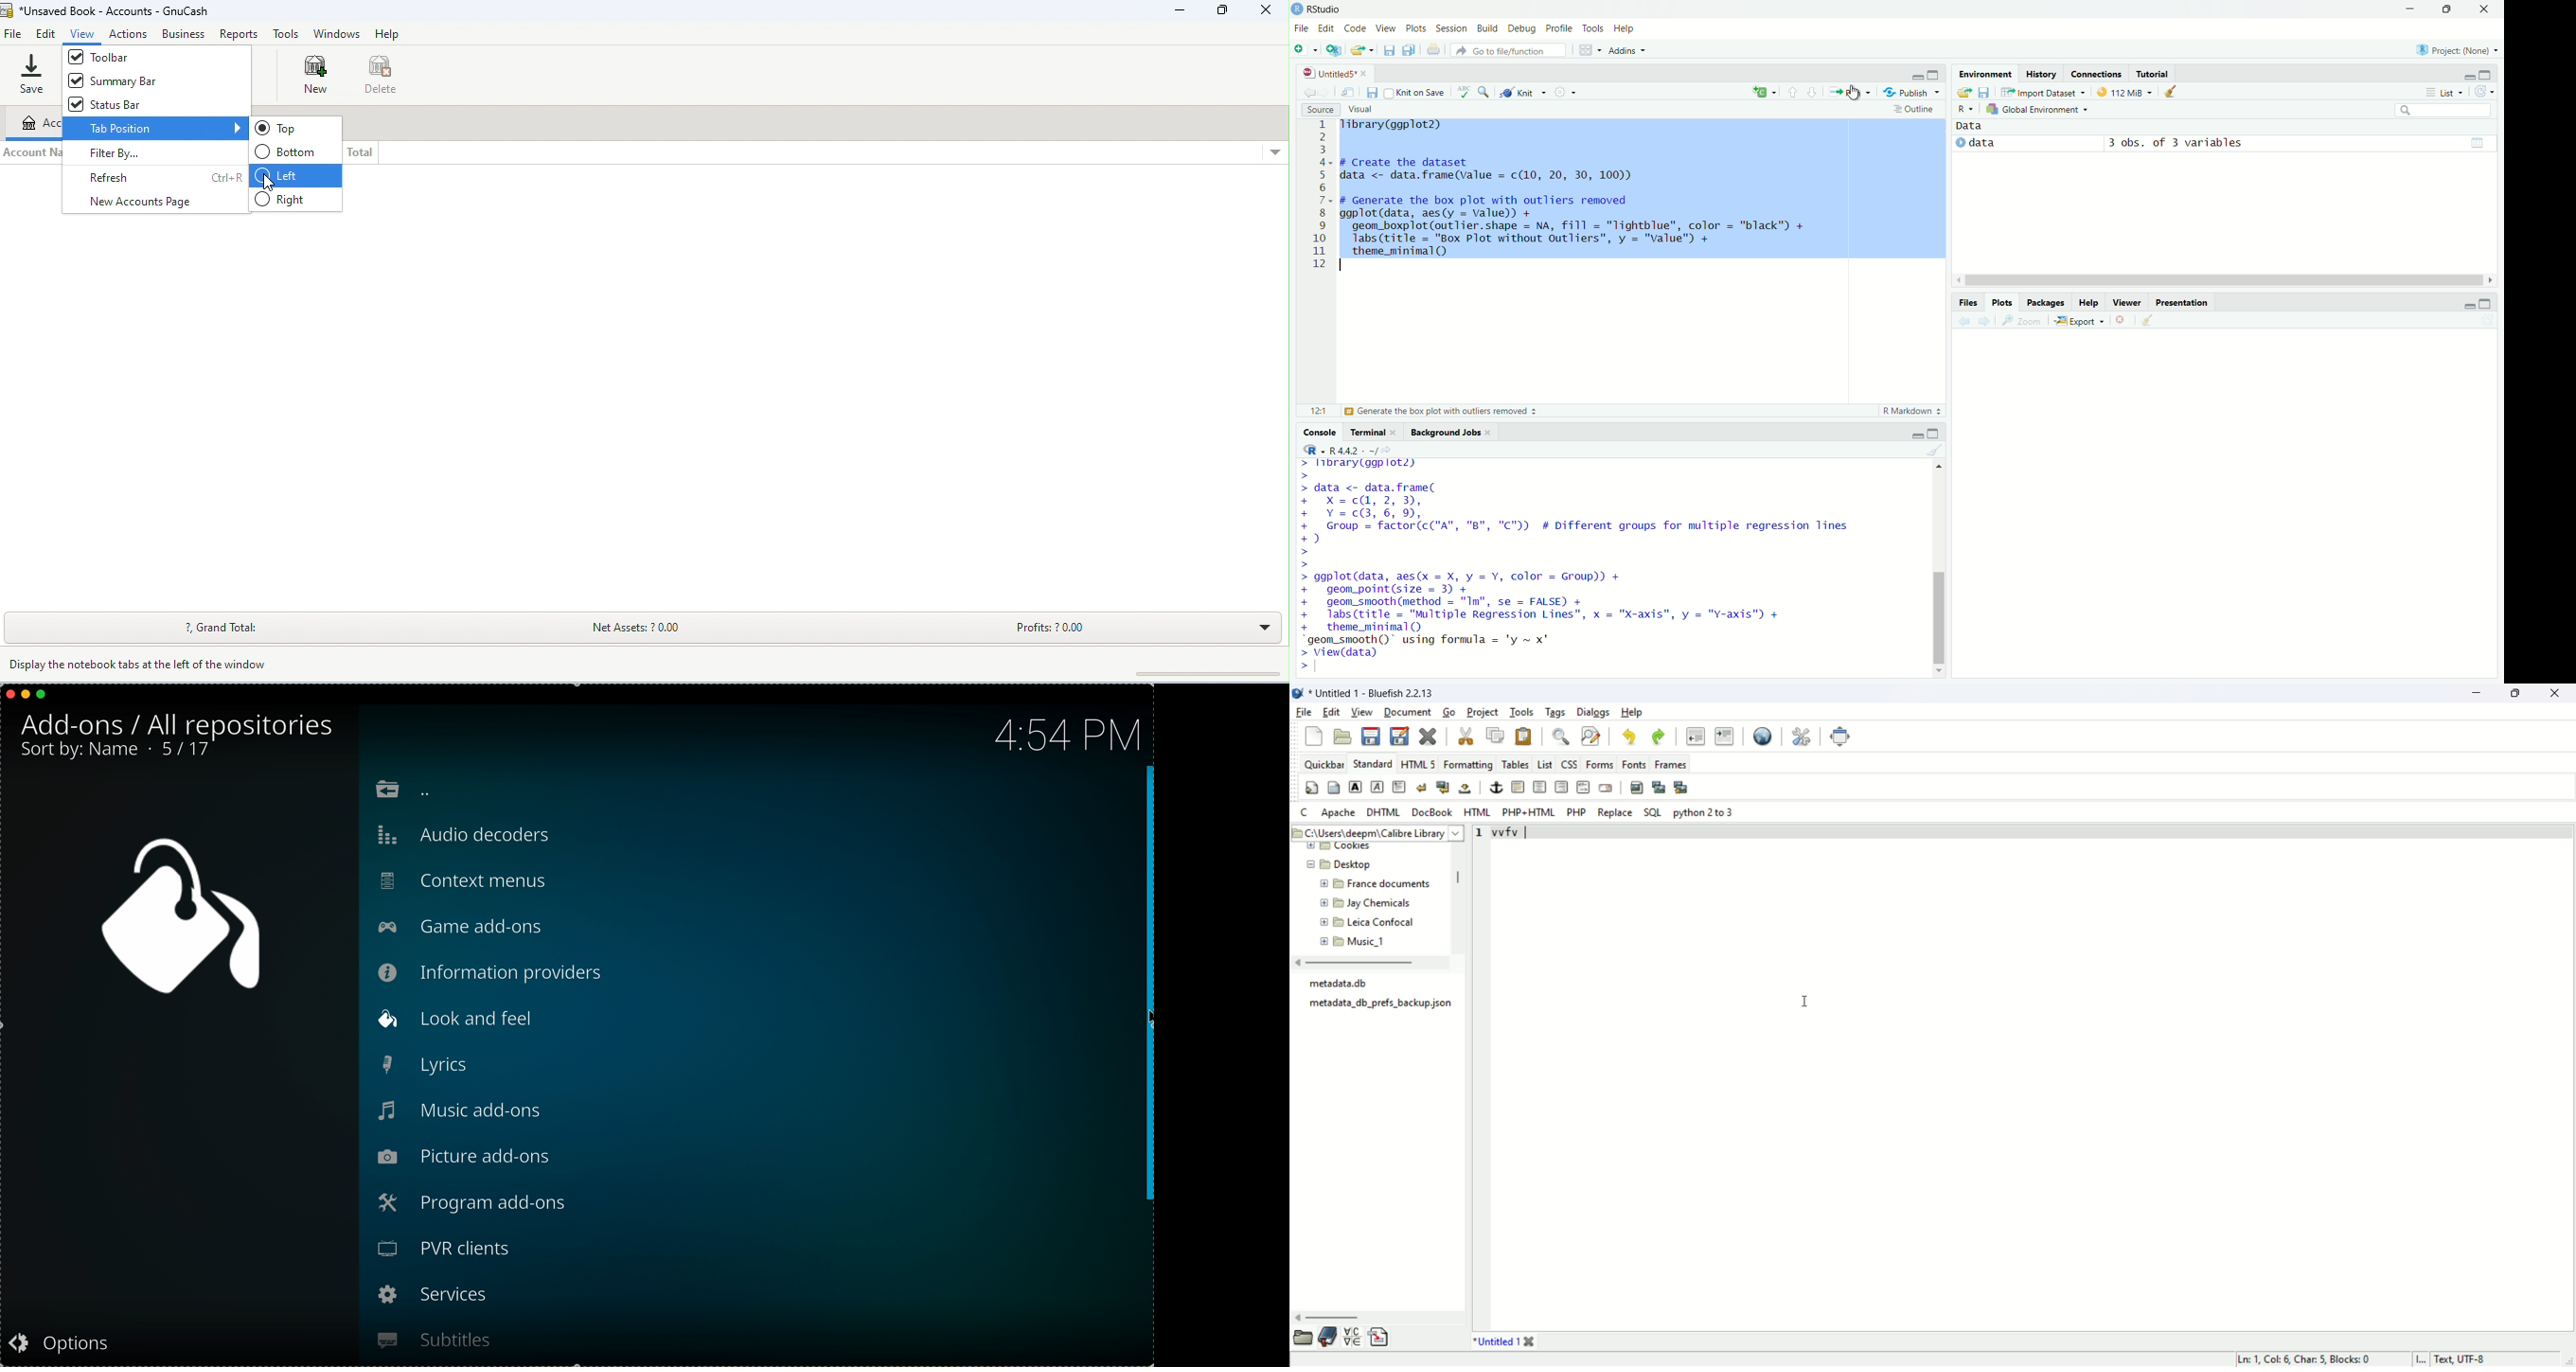 The image size is (2576, 1372). Describe the element at coordinates (2489, 11) in the screenshot. I see `close` at that location.